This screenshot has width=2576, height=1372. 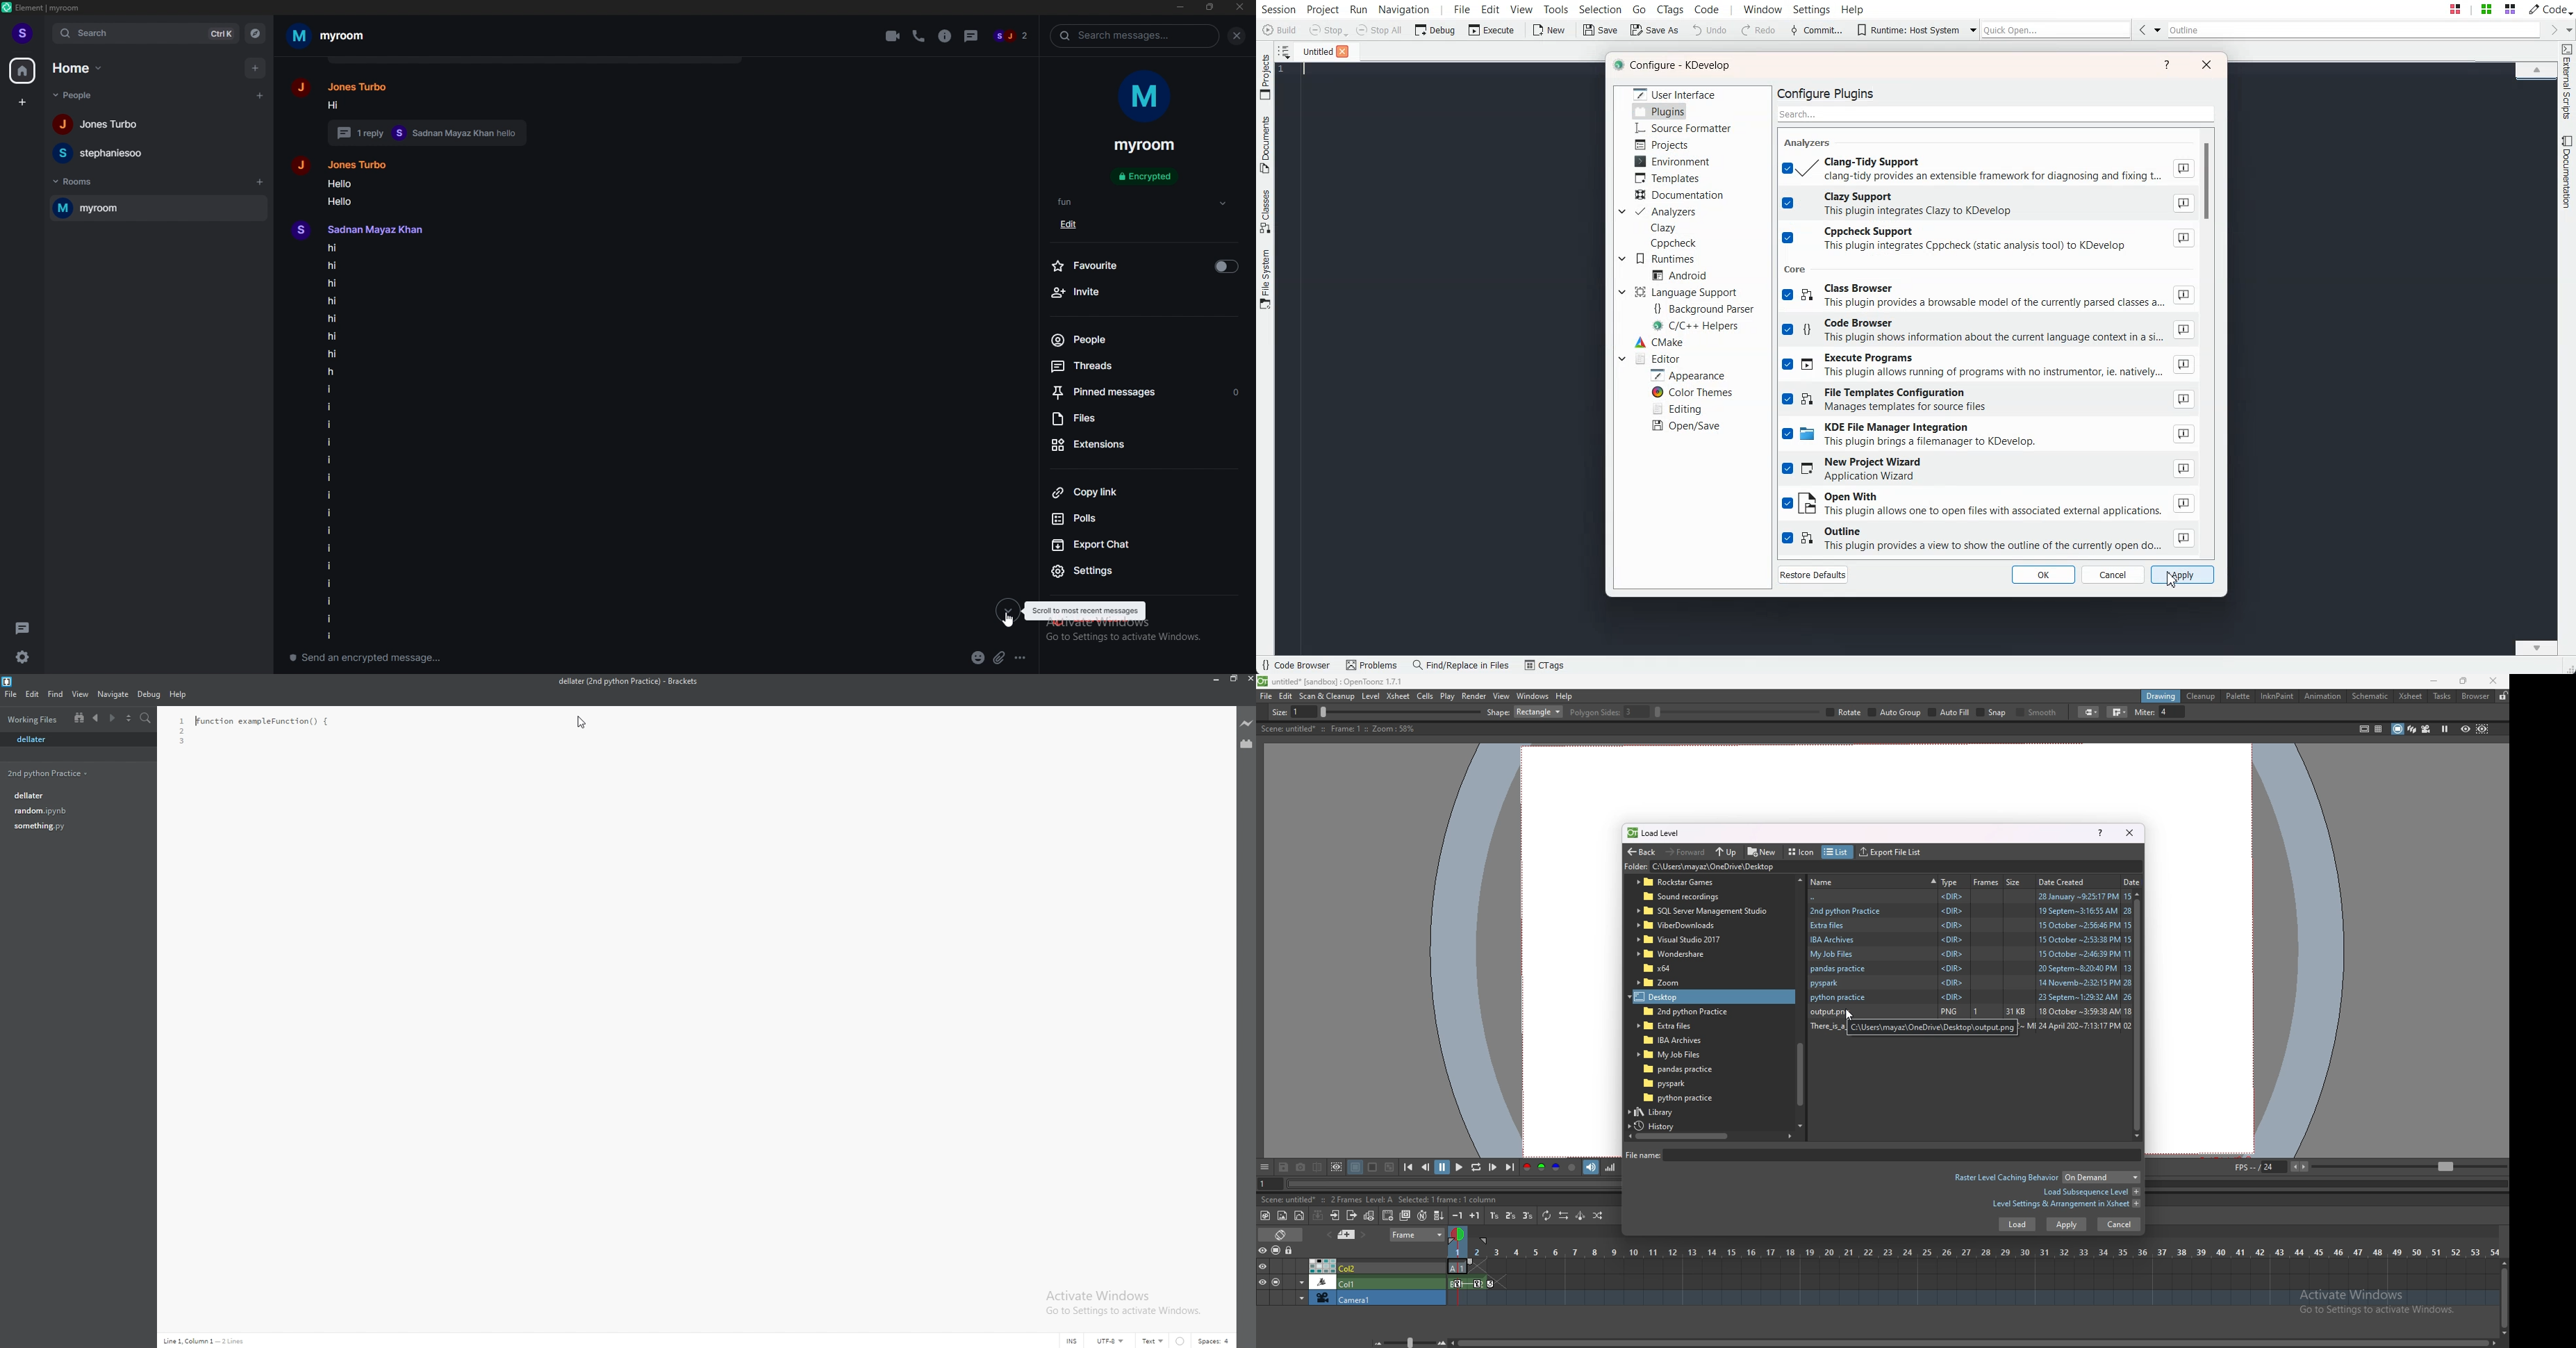 I want to click on emoji, so click(x=977, y=657).